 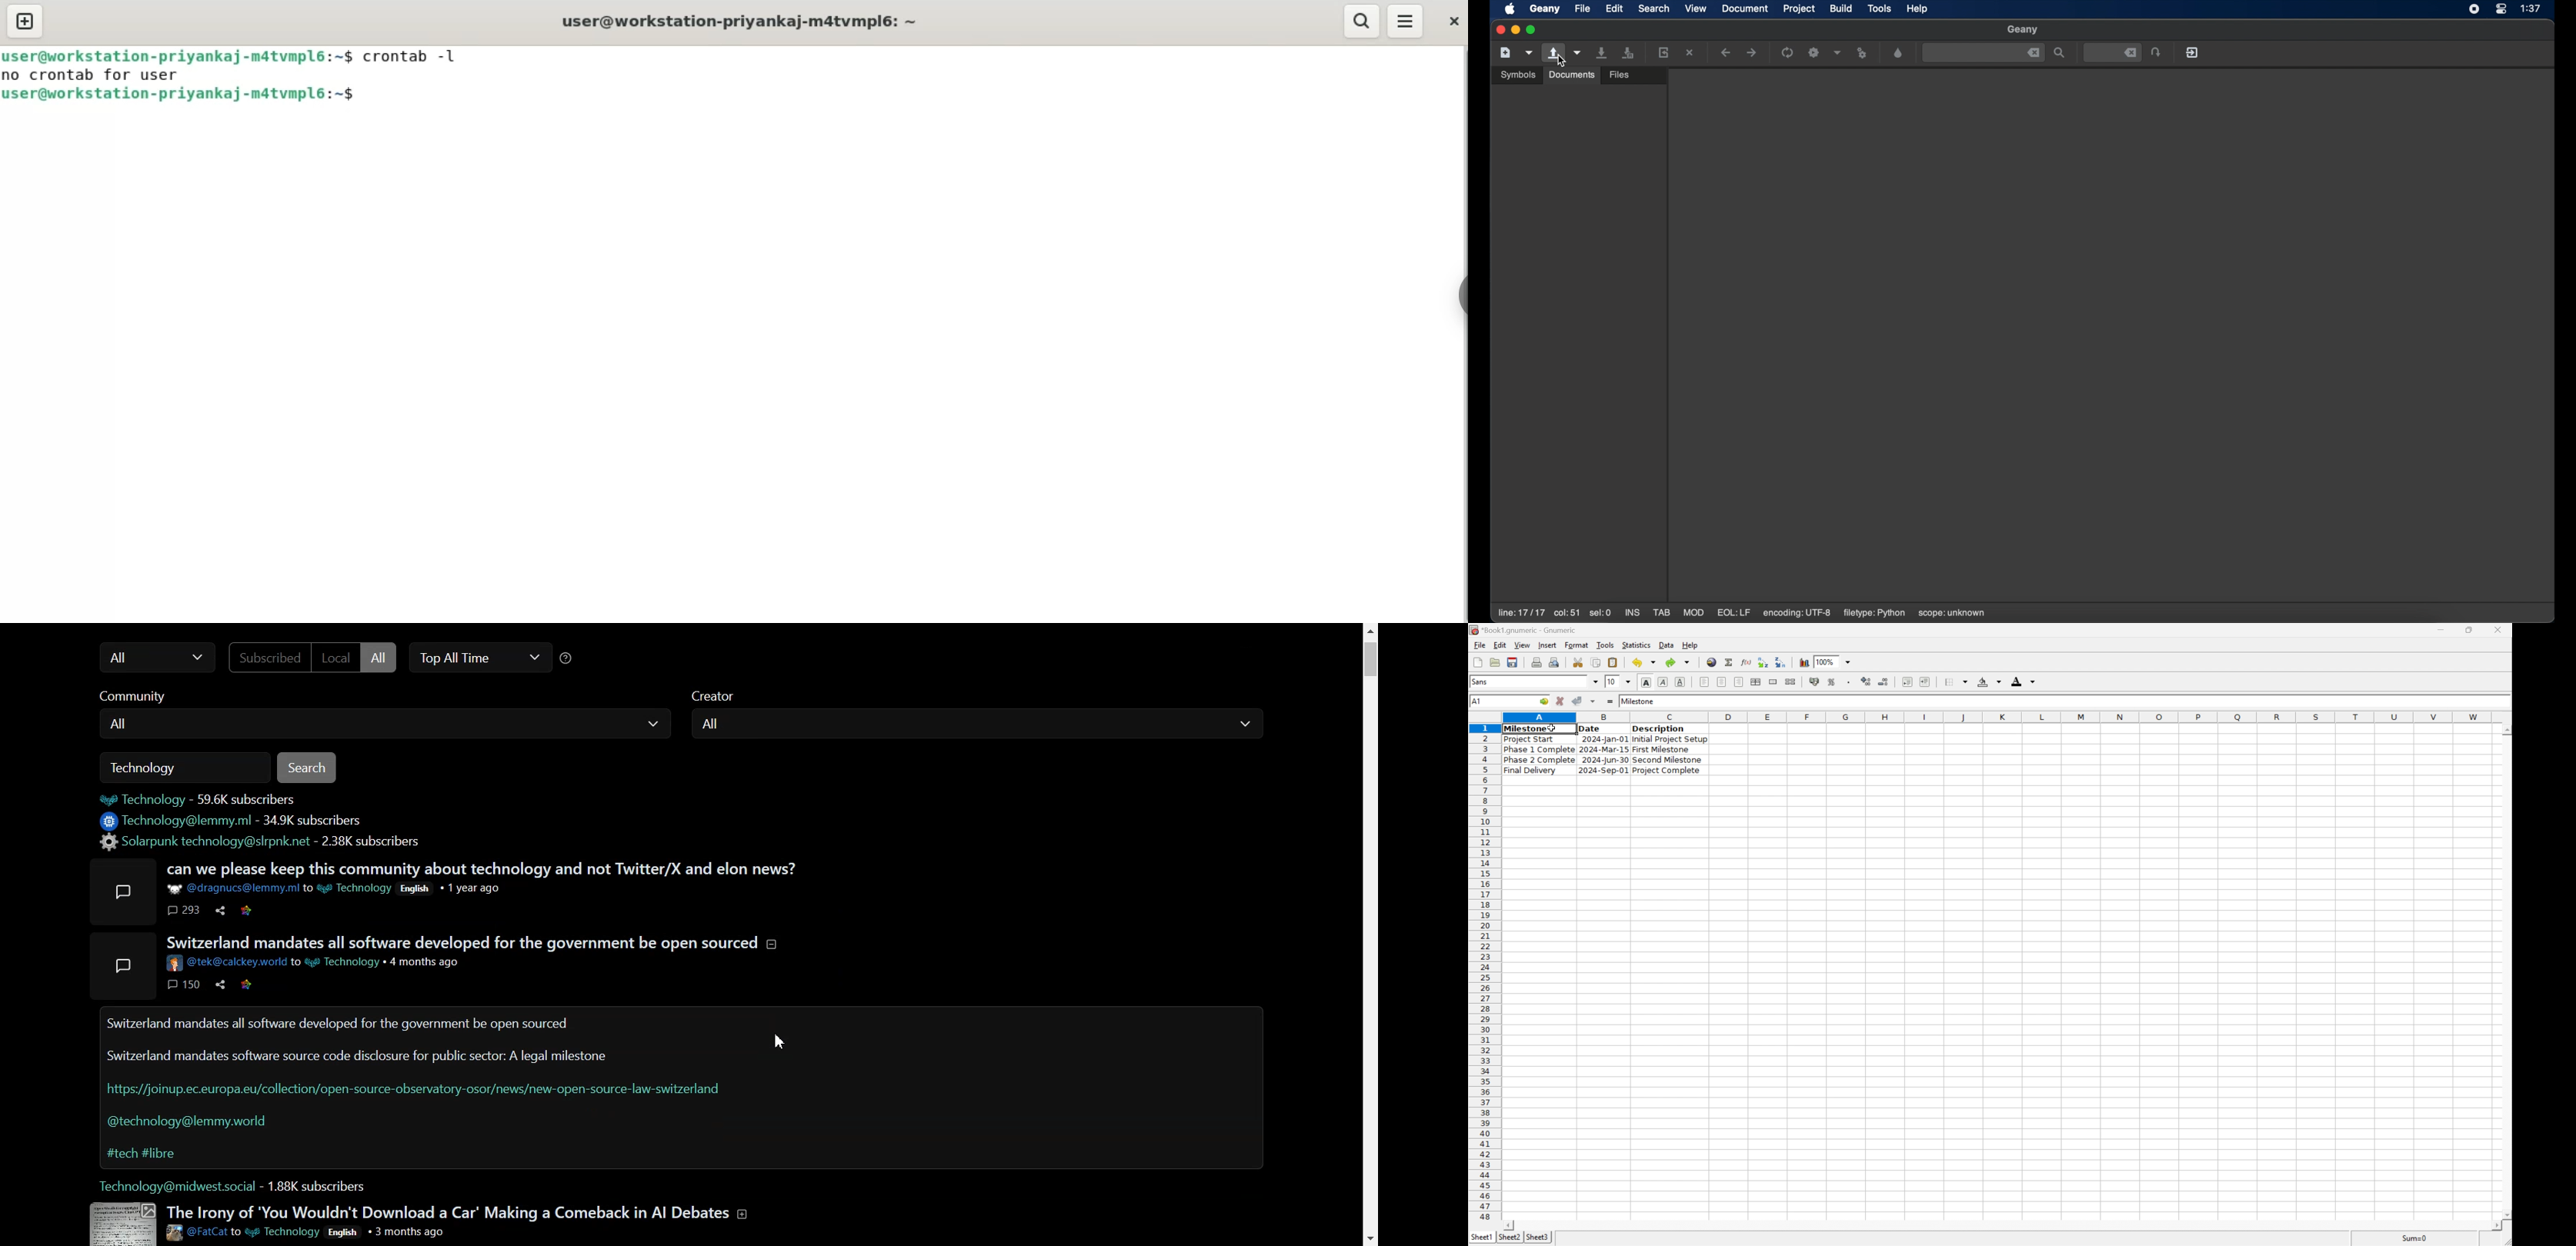 What do you see at coordinates (458, 1213) in the screenshot?
I see `The Irony of 'You Wouldn't Download a Car’ Making a Comeback in Al Debates` at bounding box center [458, 1213].